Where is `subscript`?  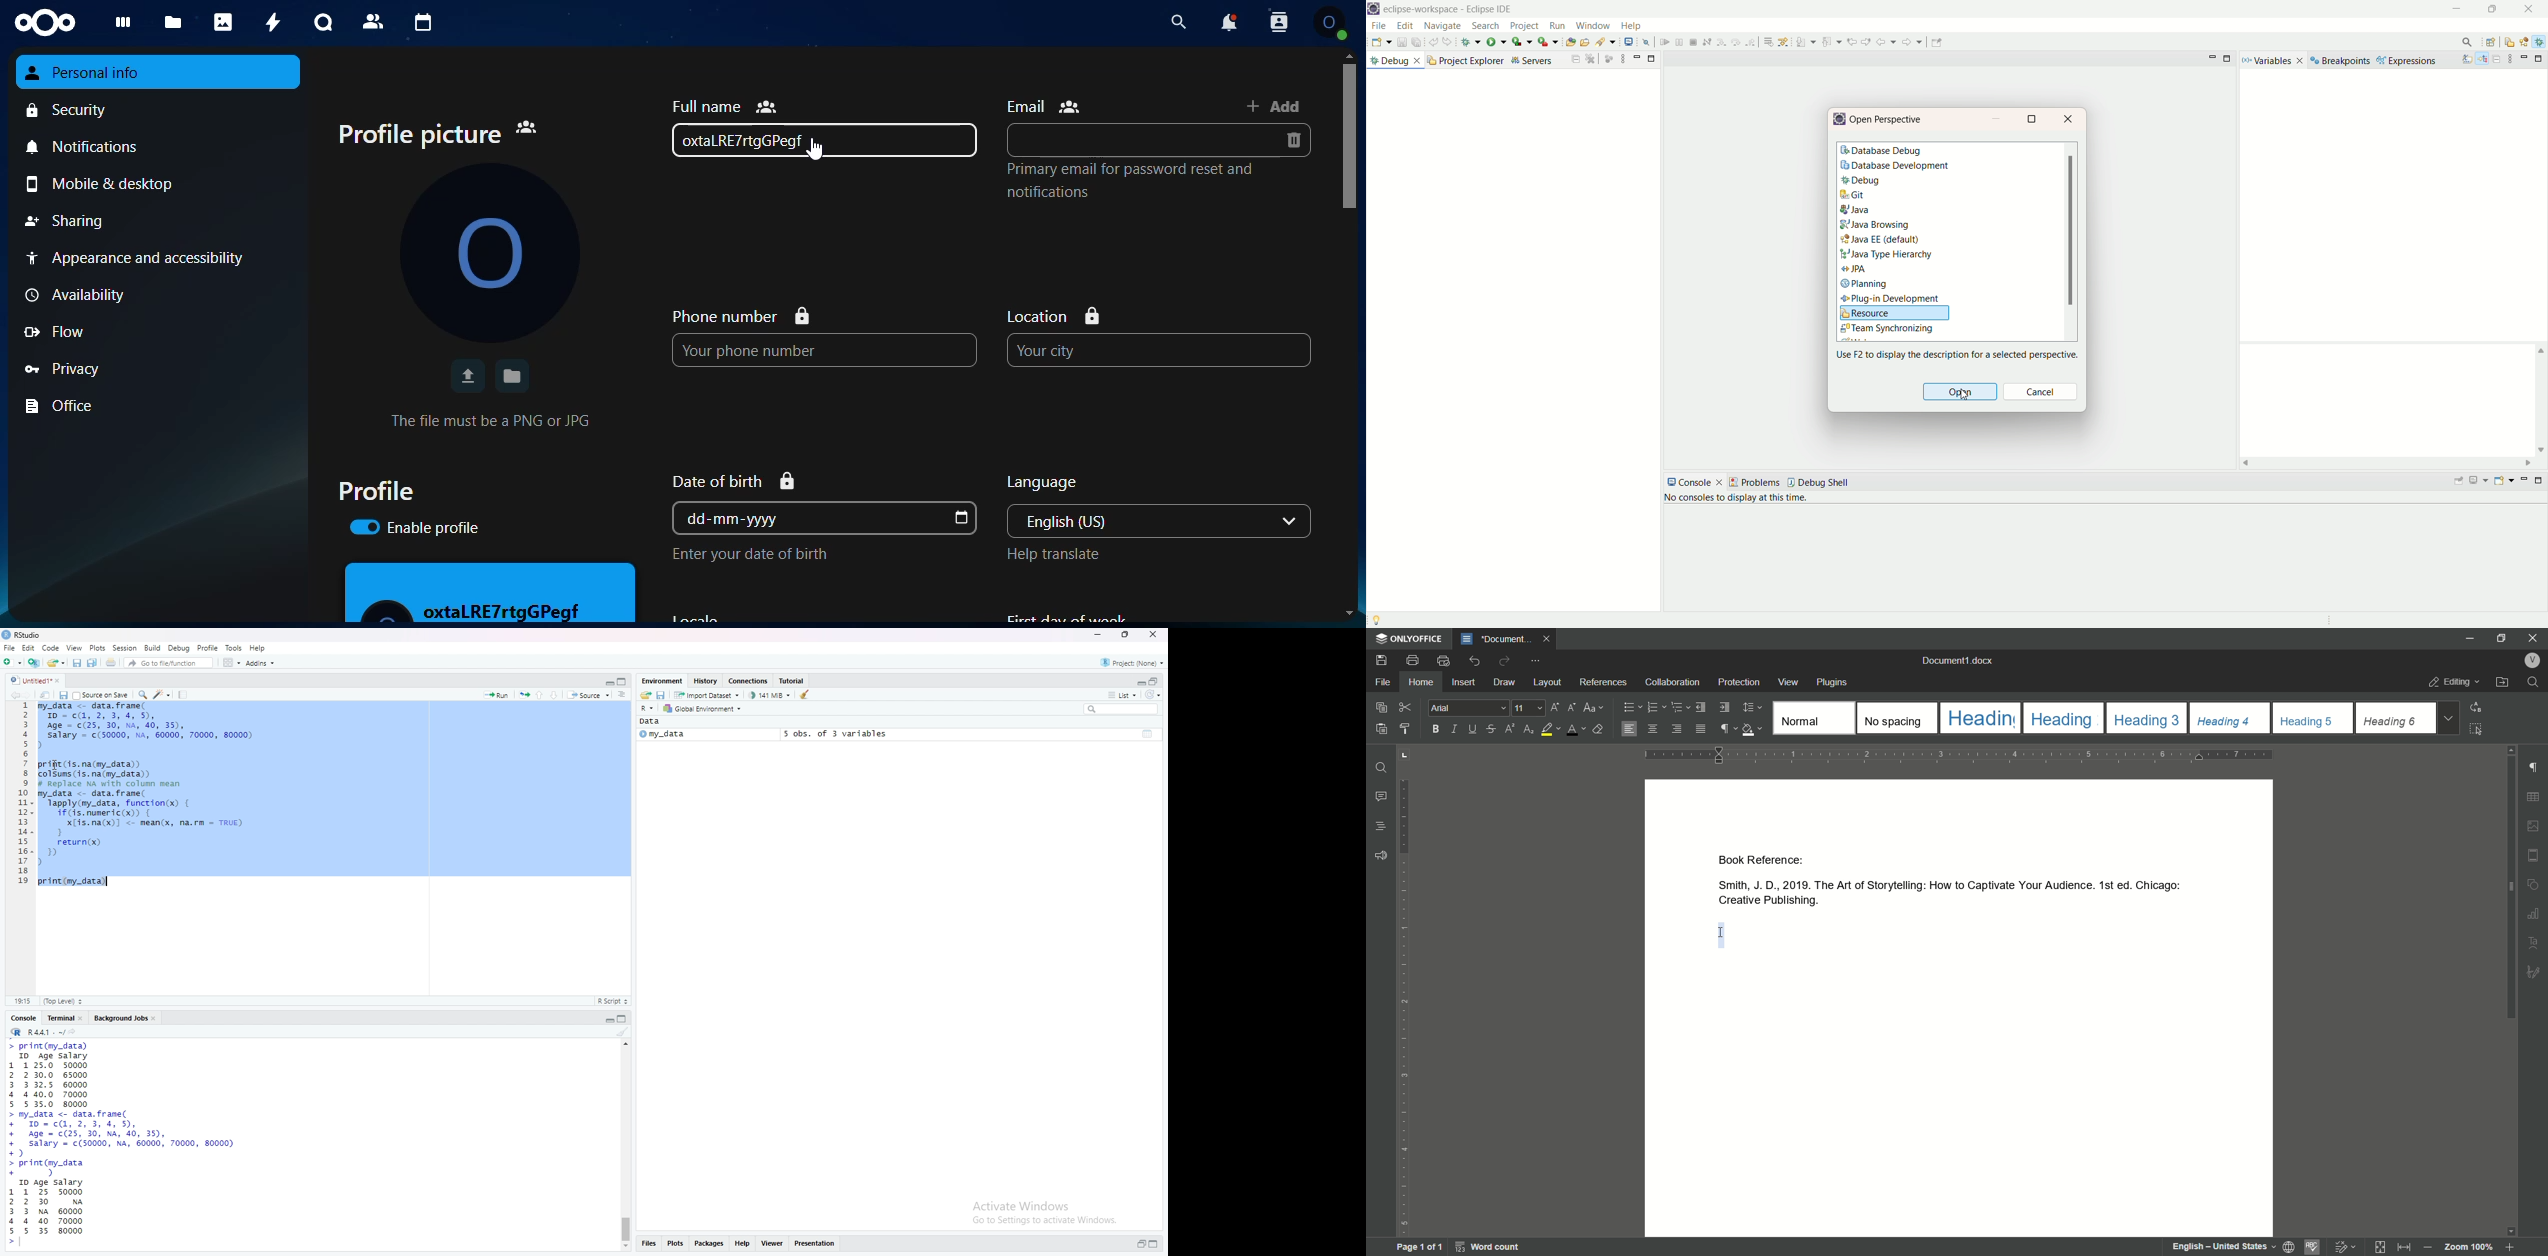
subscript is located at coordinates (1528, 730).